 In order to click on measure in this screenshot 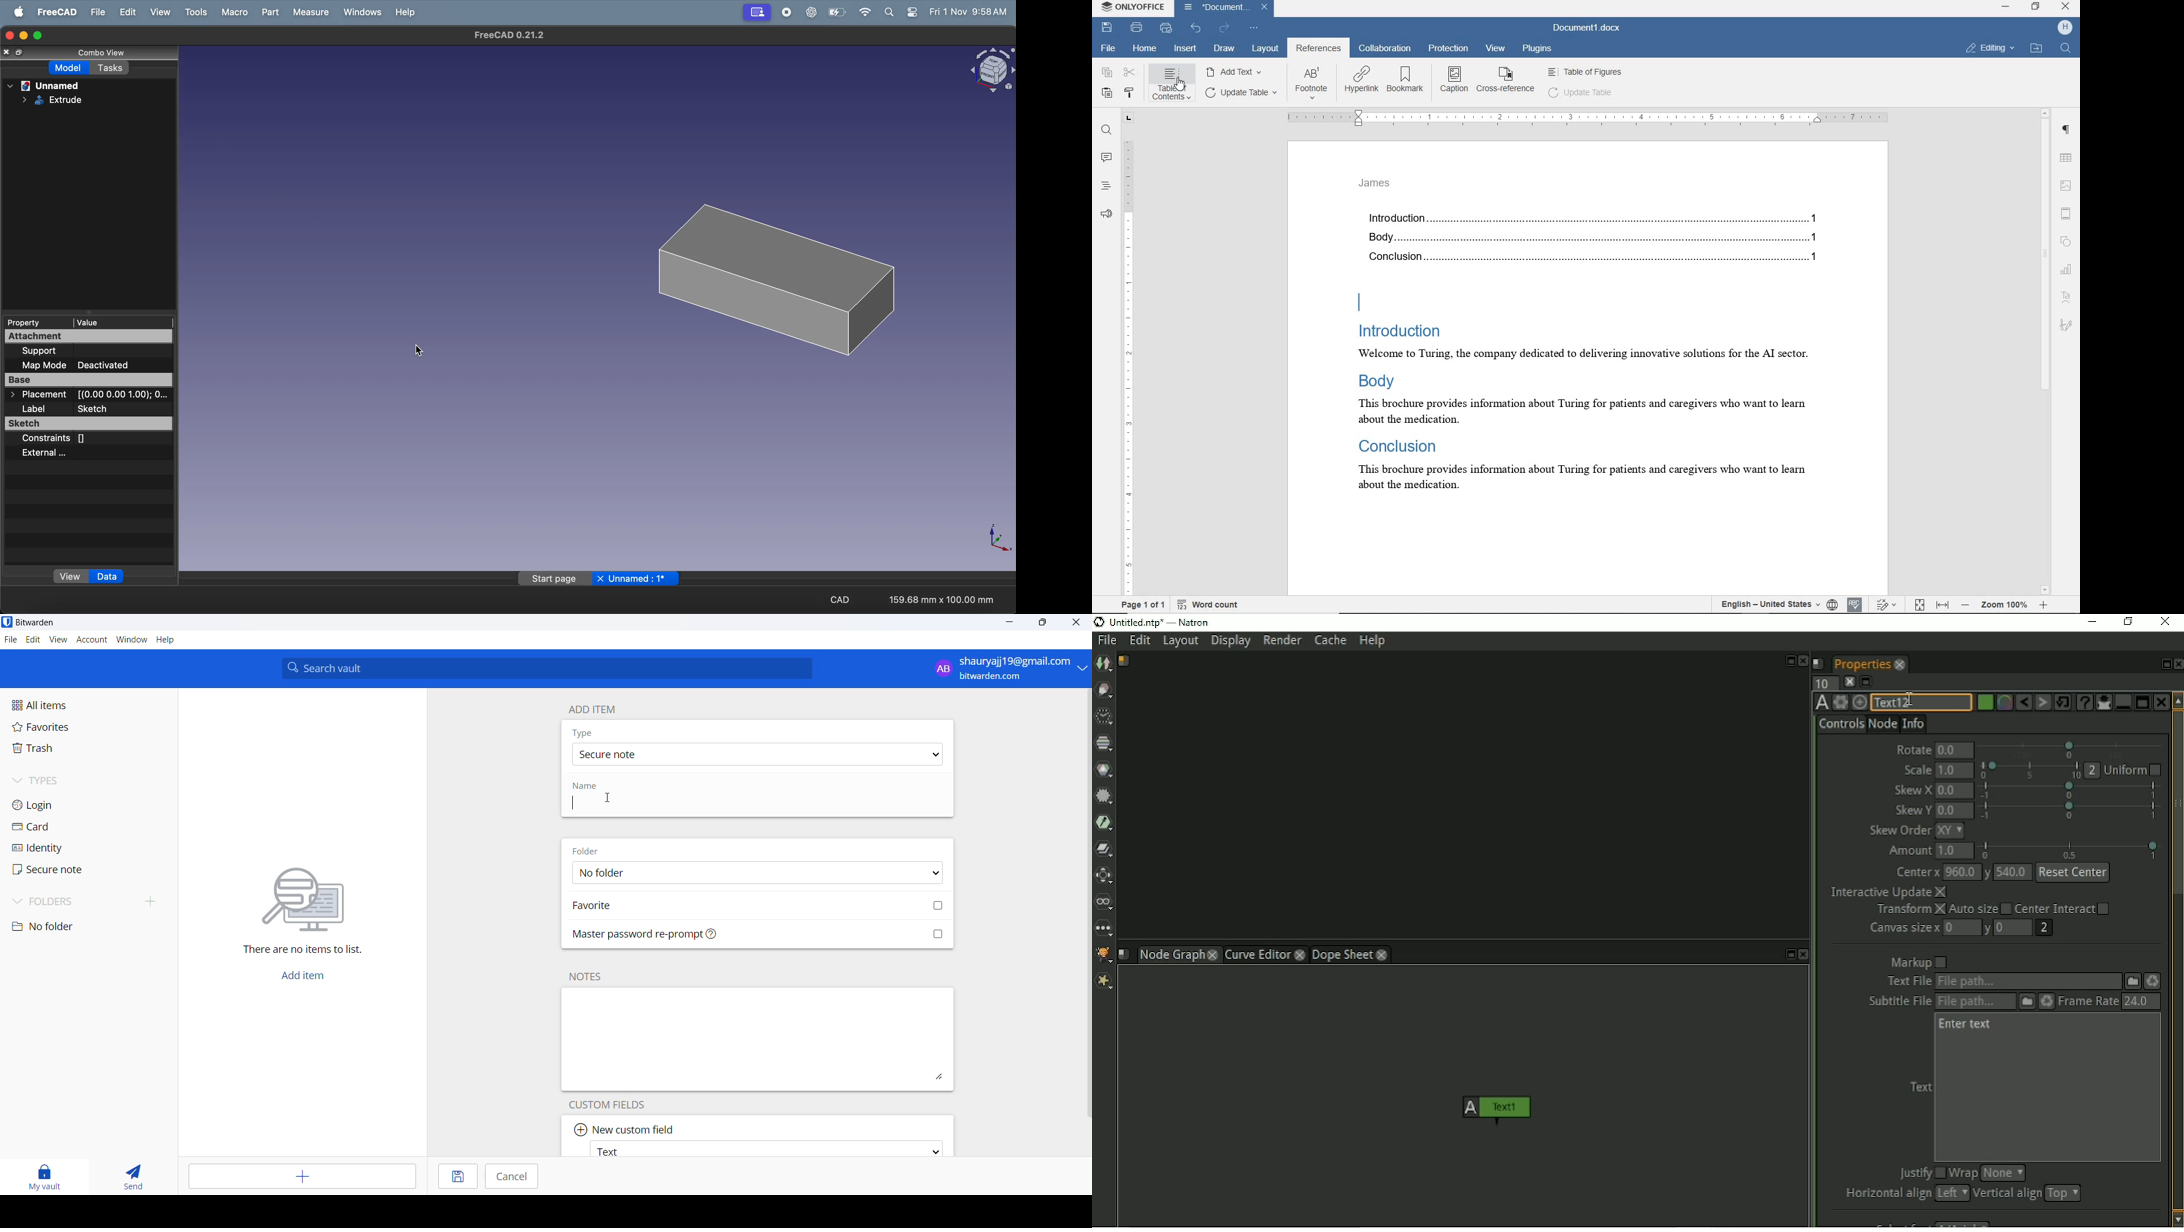, I will do `click(310, 12)`.